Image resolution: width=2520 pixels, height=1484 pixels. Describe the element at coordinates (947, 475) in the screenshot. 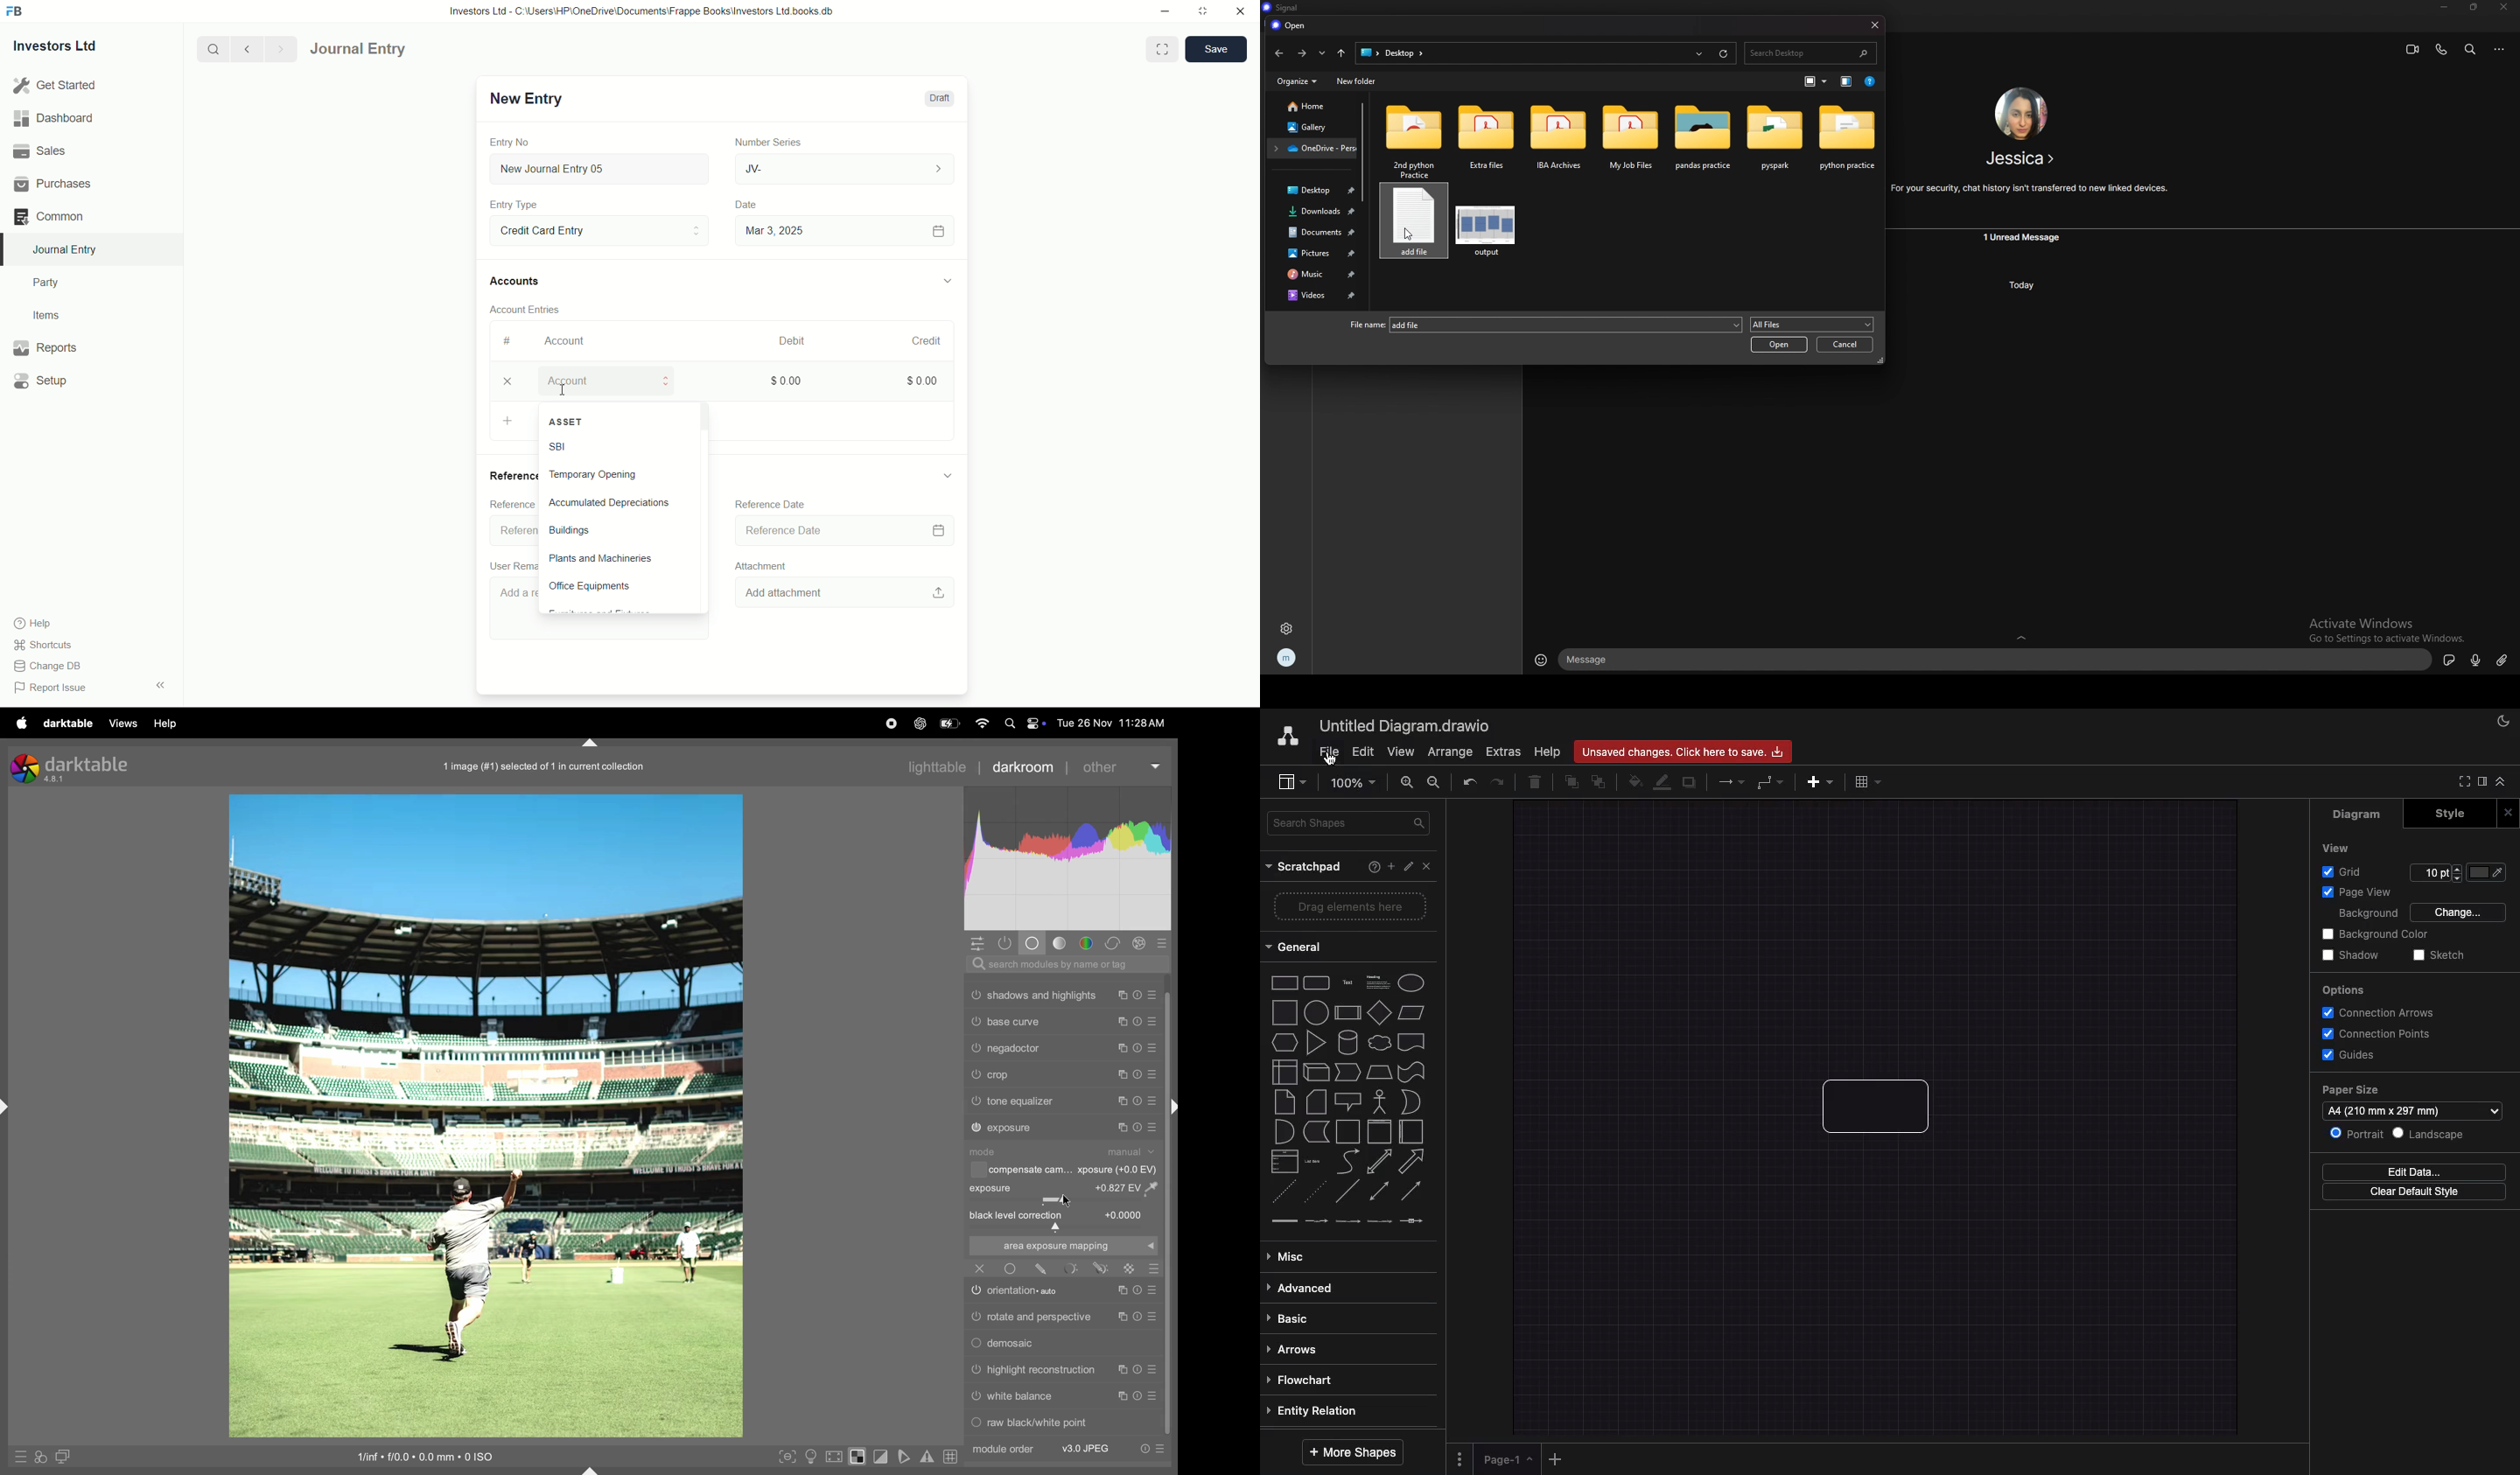

I see `expand/collapse` at that location.